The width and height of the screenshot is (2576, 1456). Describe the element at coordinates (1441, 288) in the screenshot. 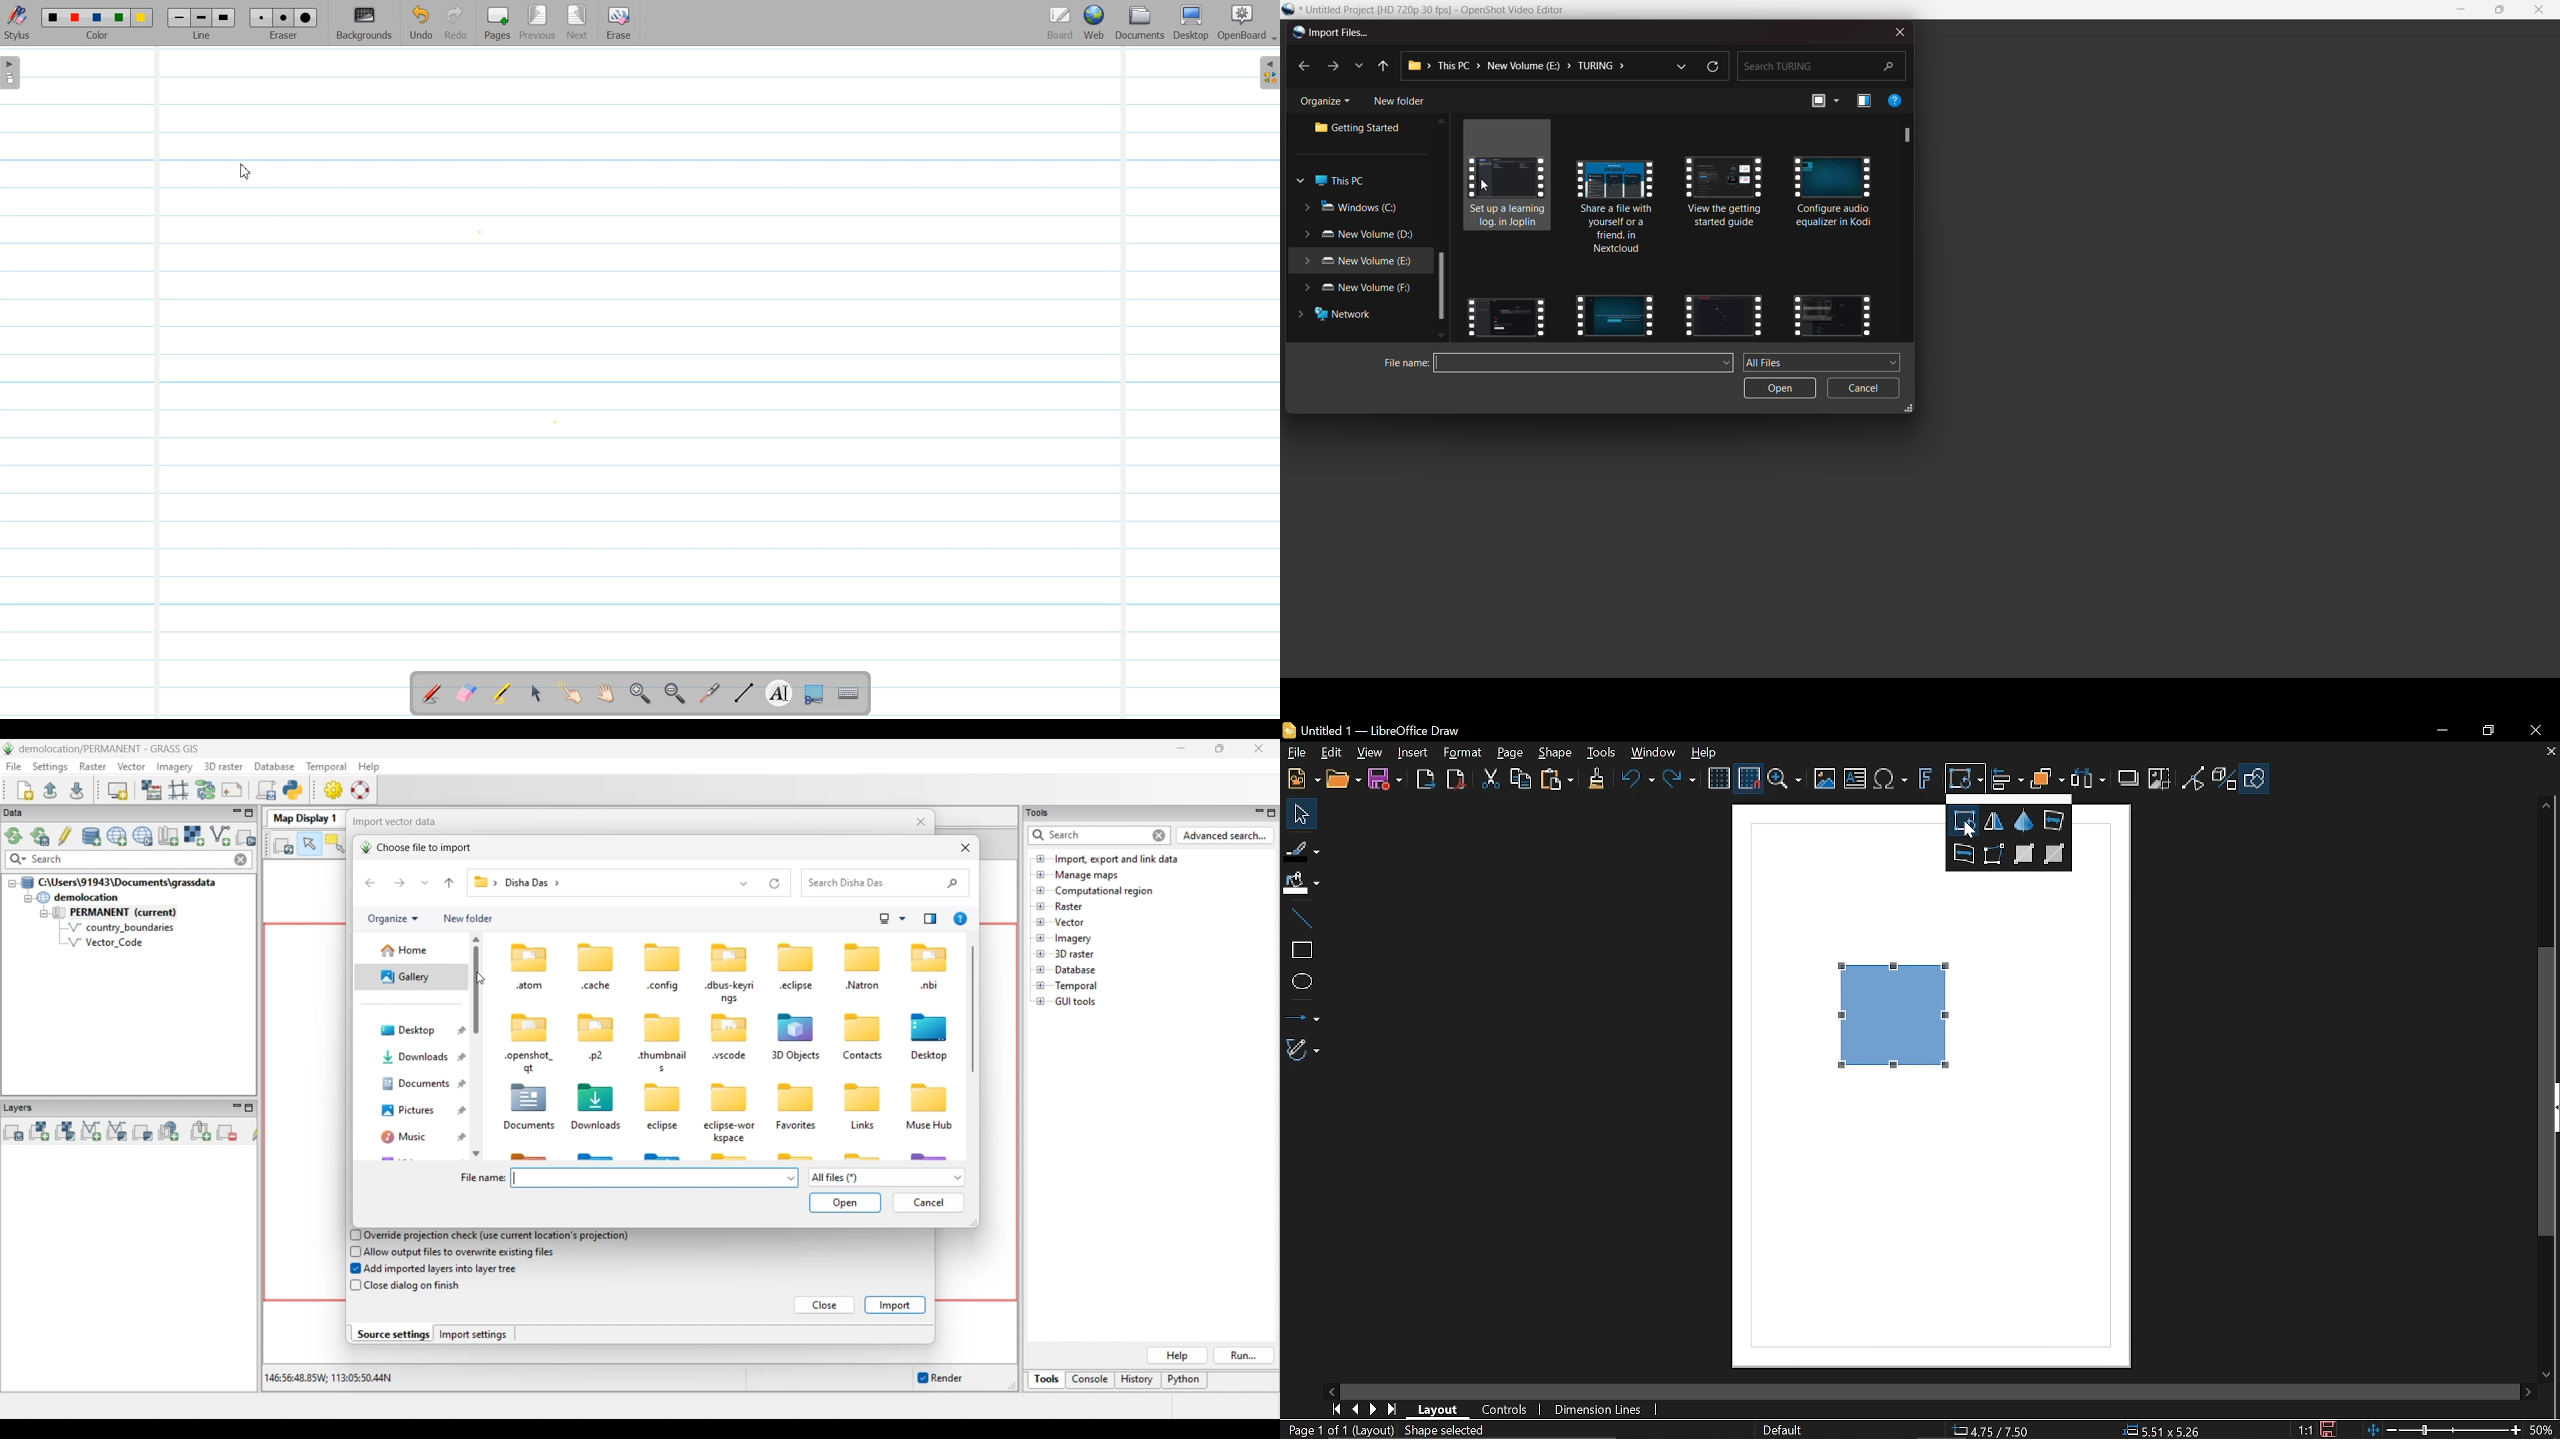

I see `scroll bar` at that location.